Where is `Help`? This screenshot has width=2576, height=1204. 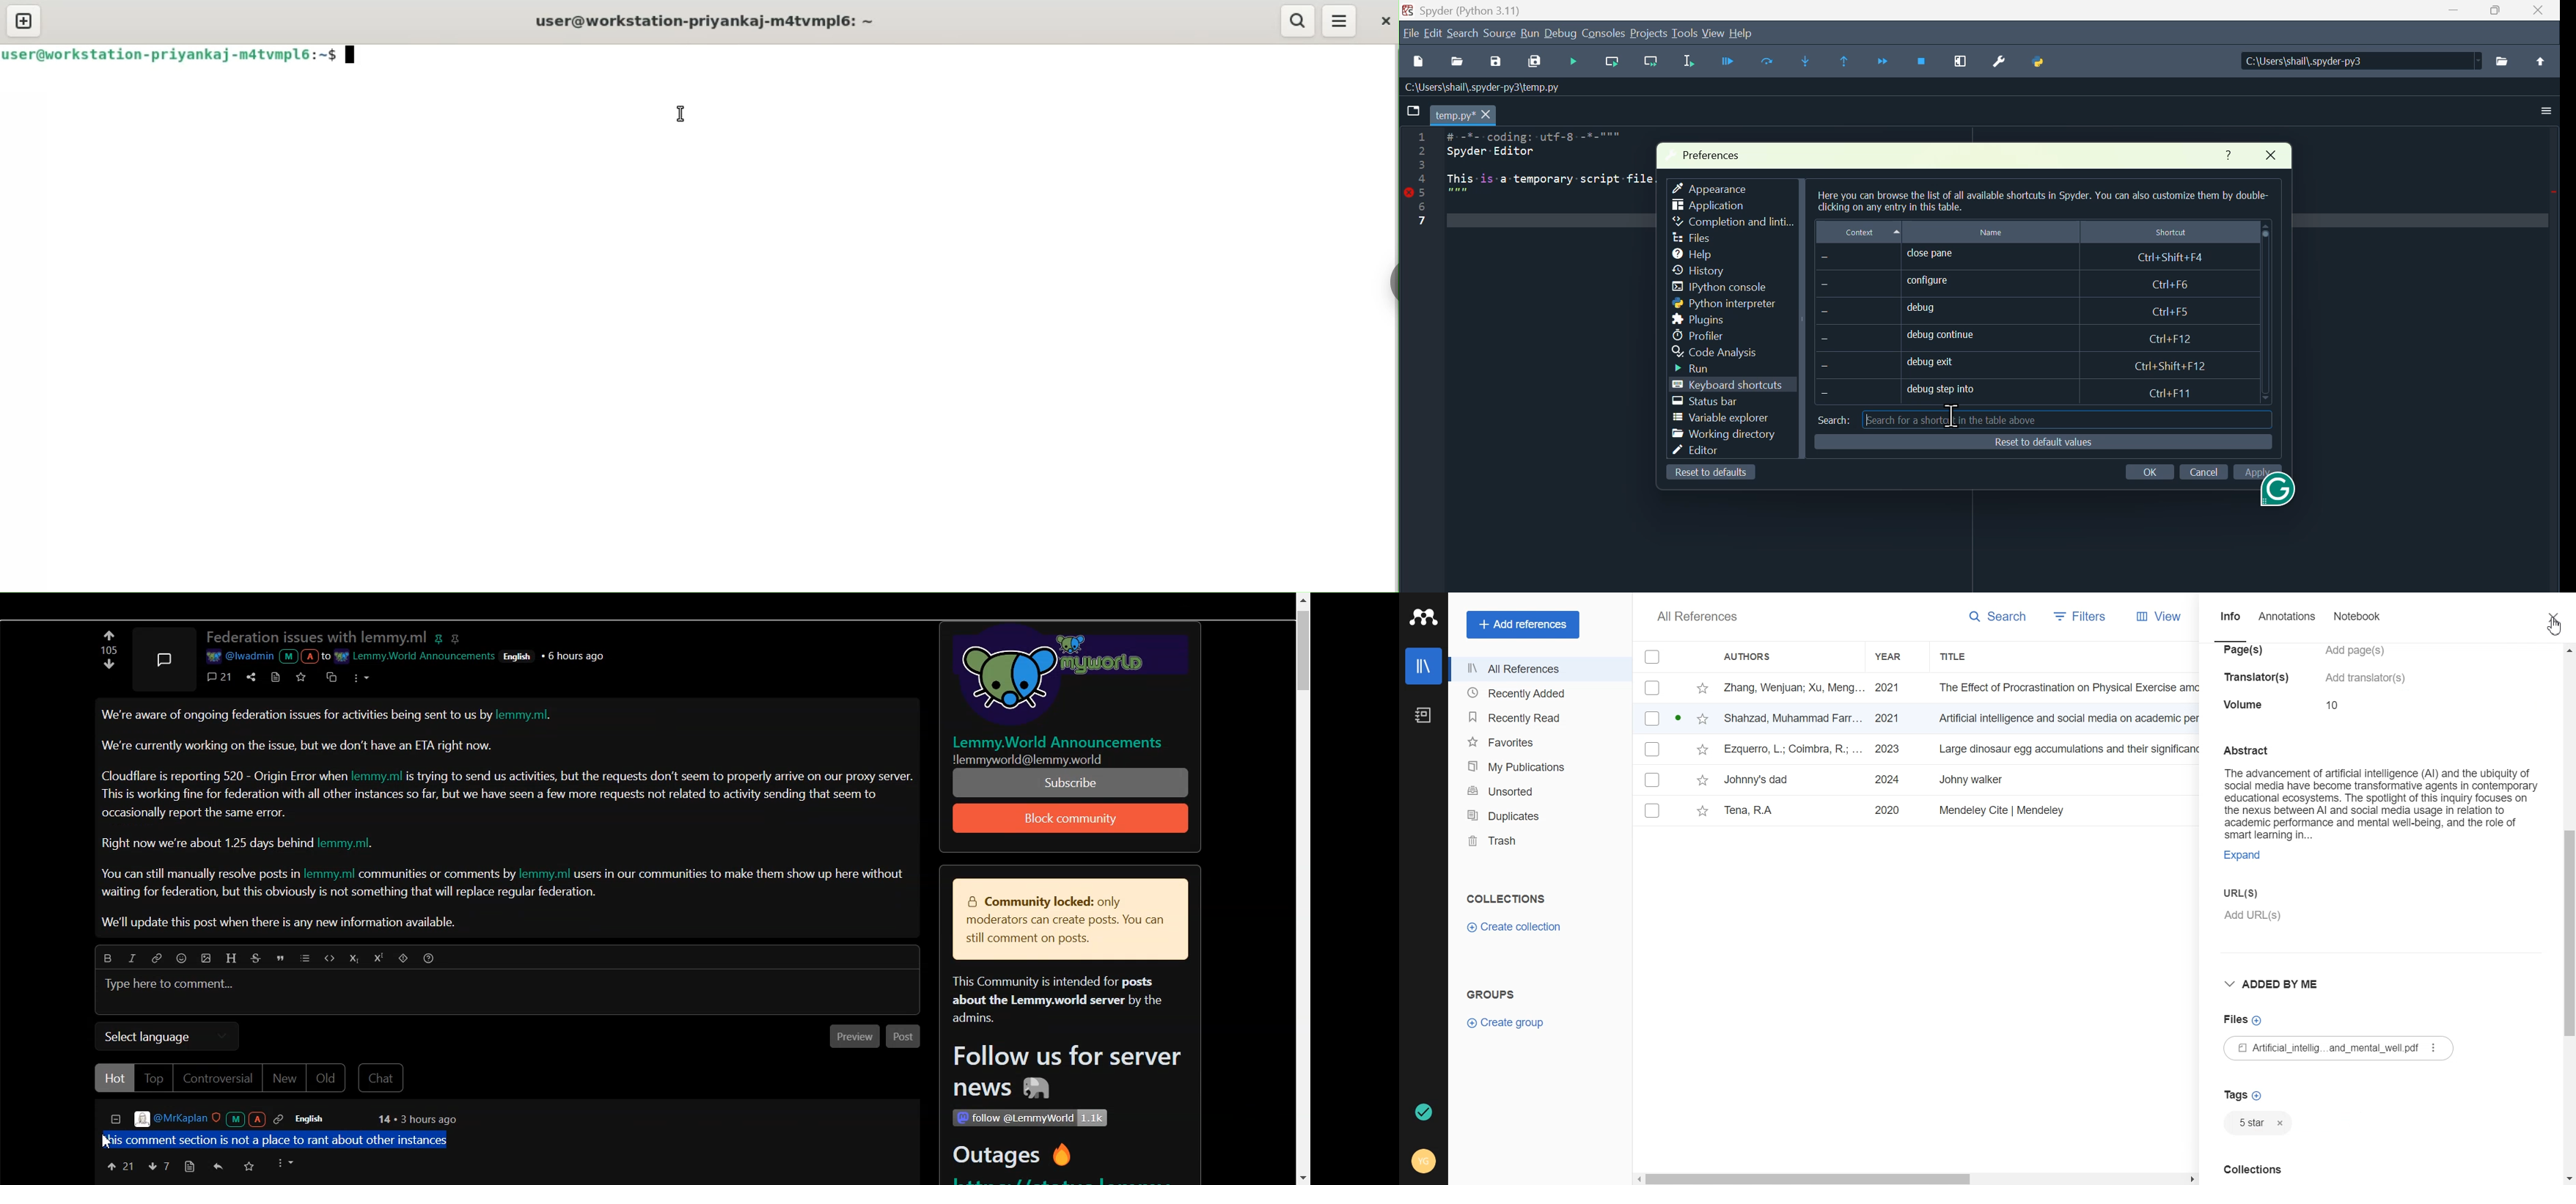
Help is located at coordinates (2225, 153).